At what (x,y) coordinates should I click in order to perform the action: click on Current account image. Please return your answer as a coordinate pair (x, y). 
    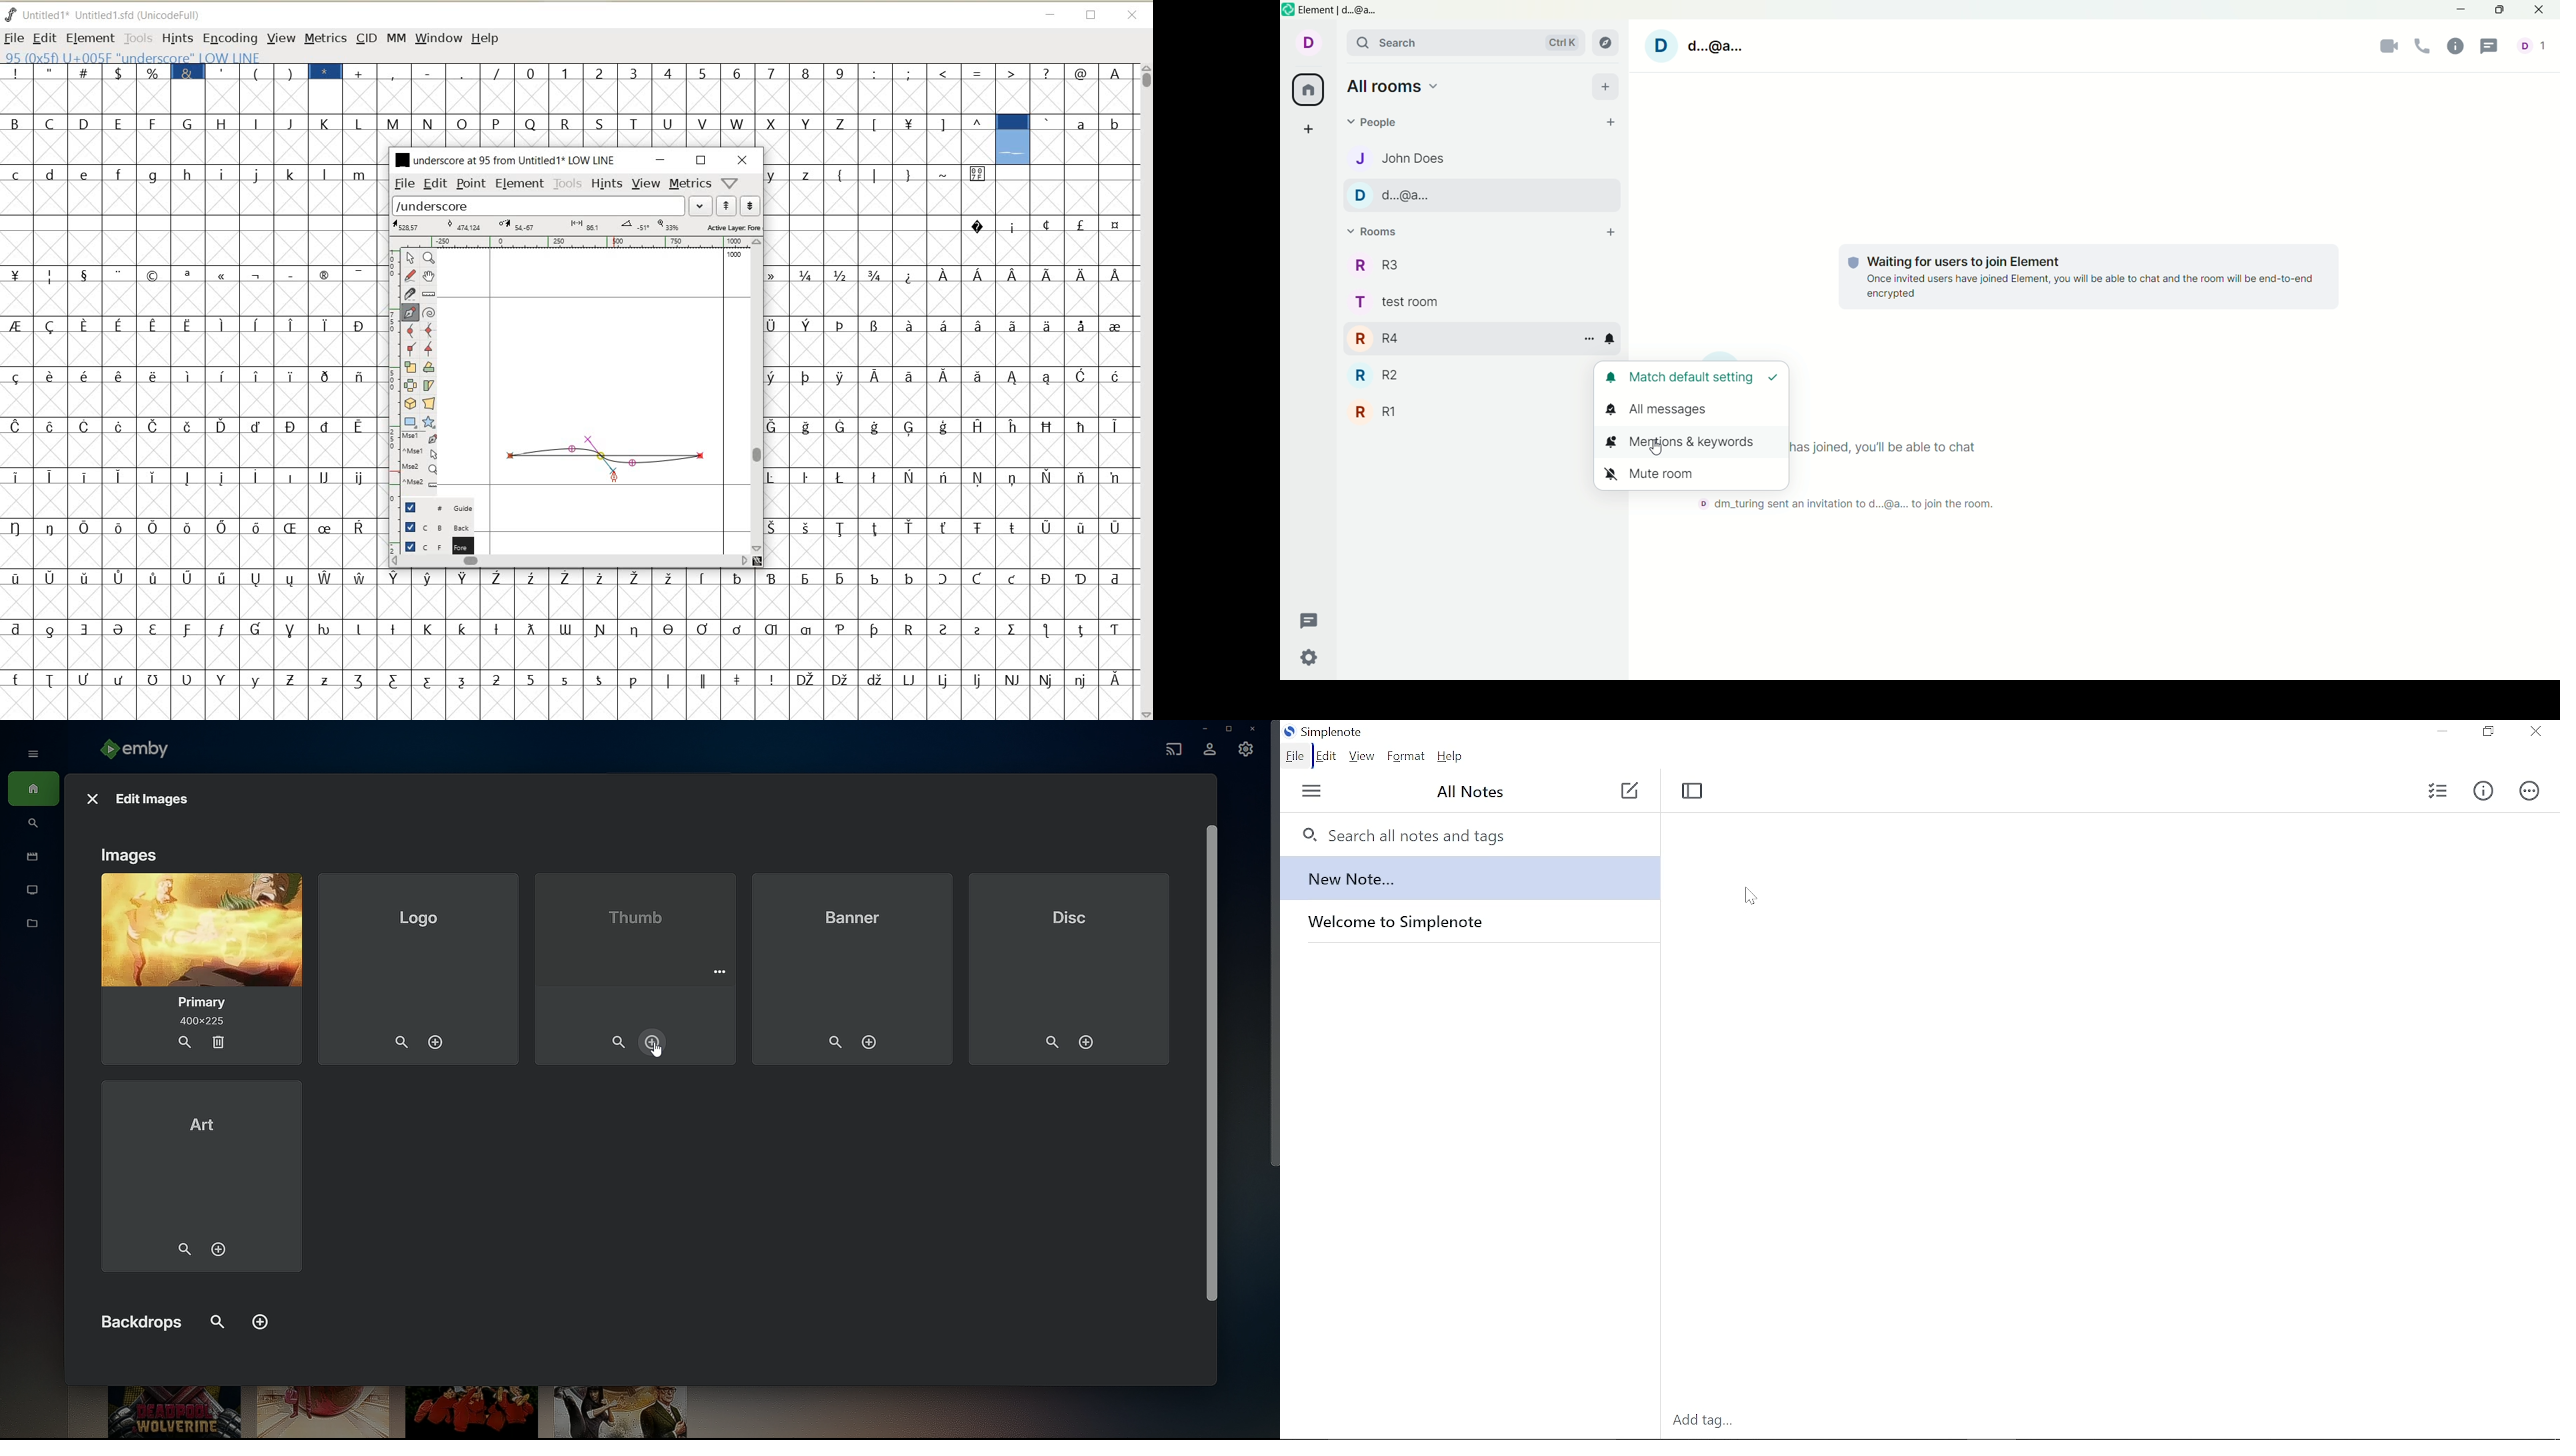
    Looking at the image, I should click on (1661, 45).